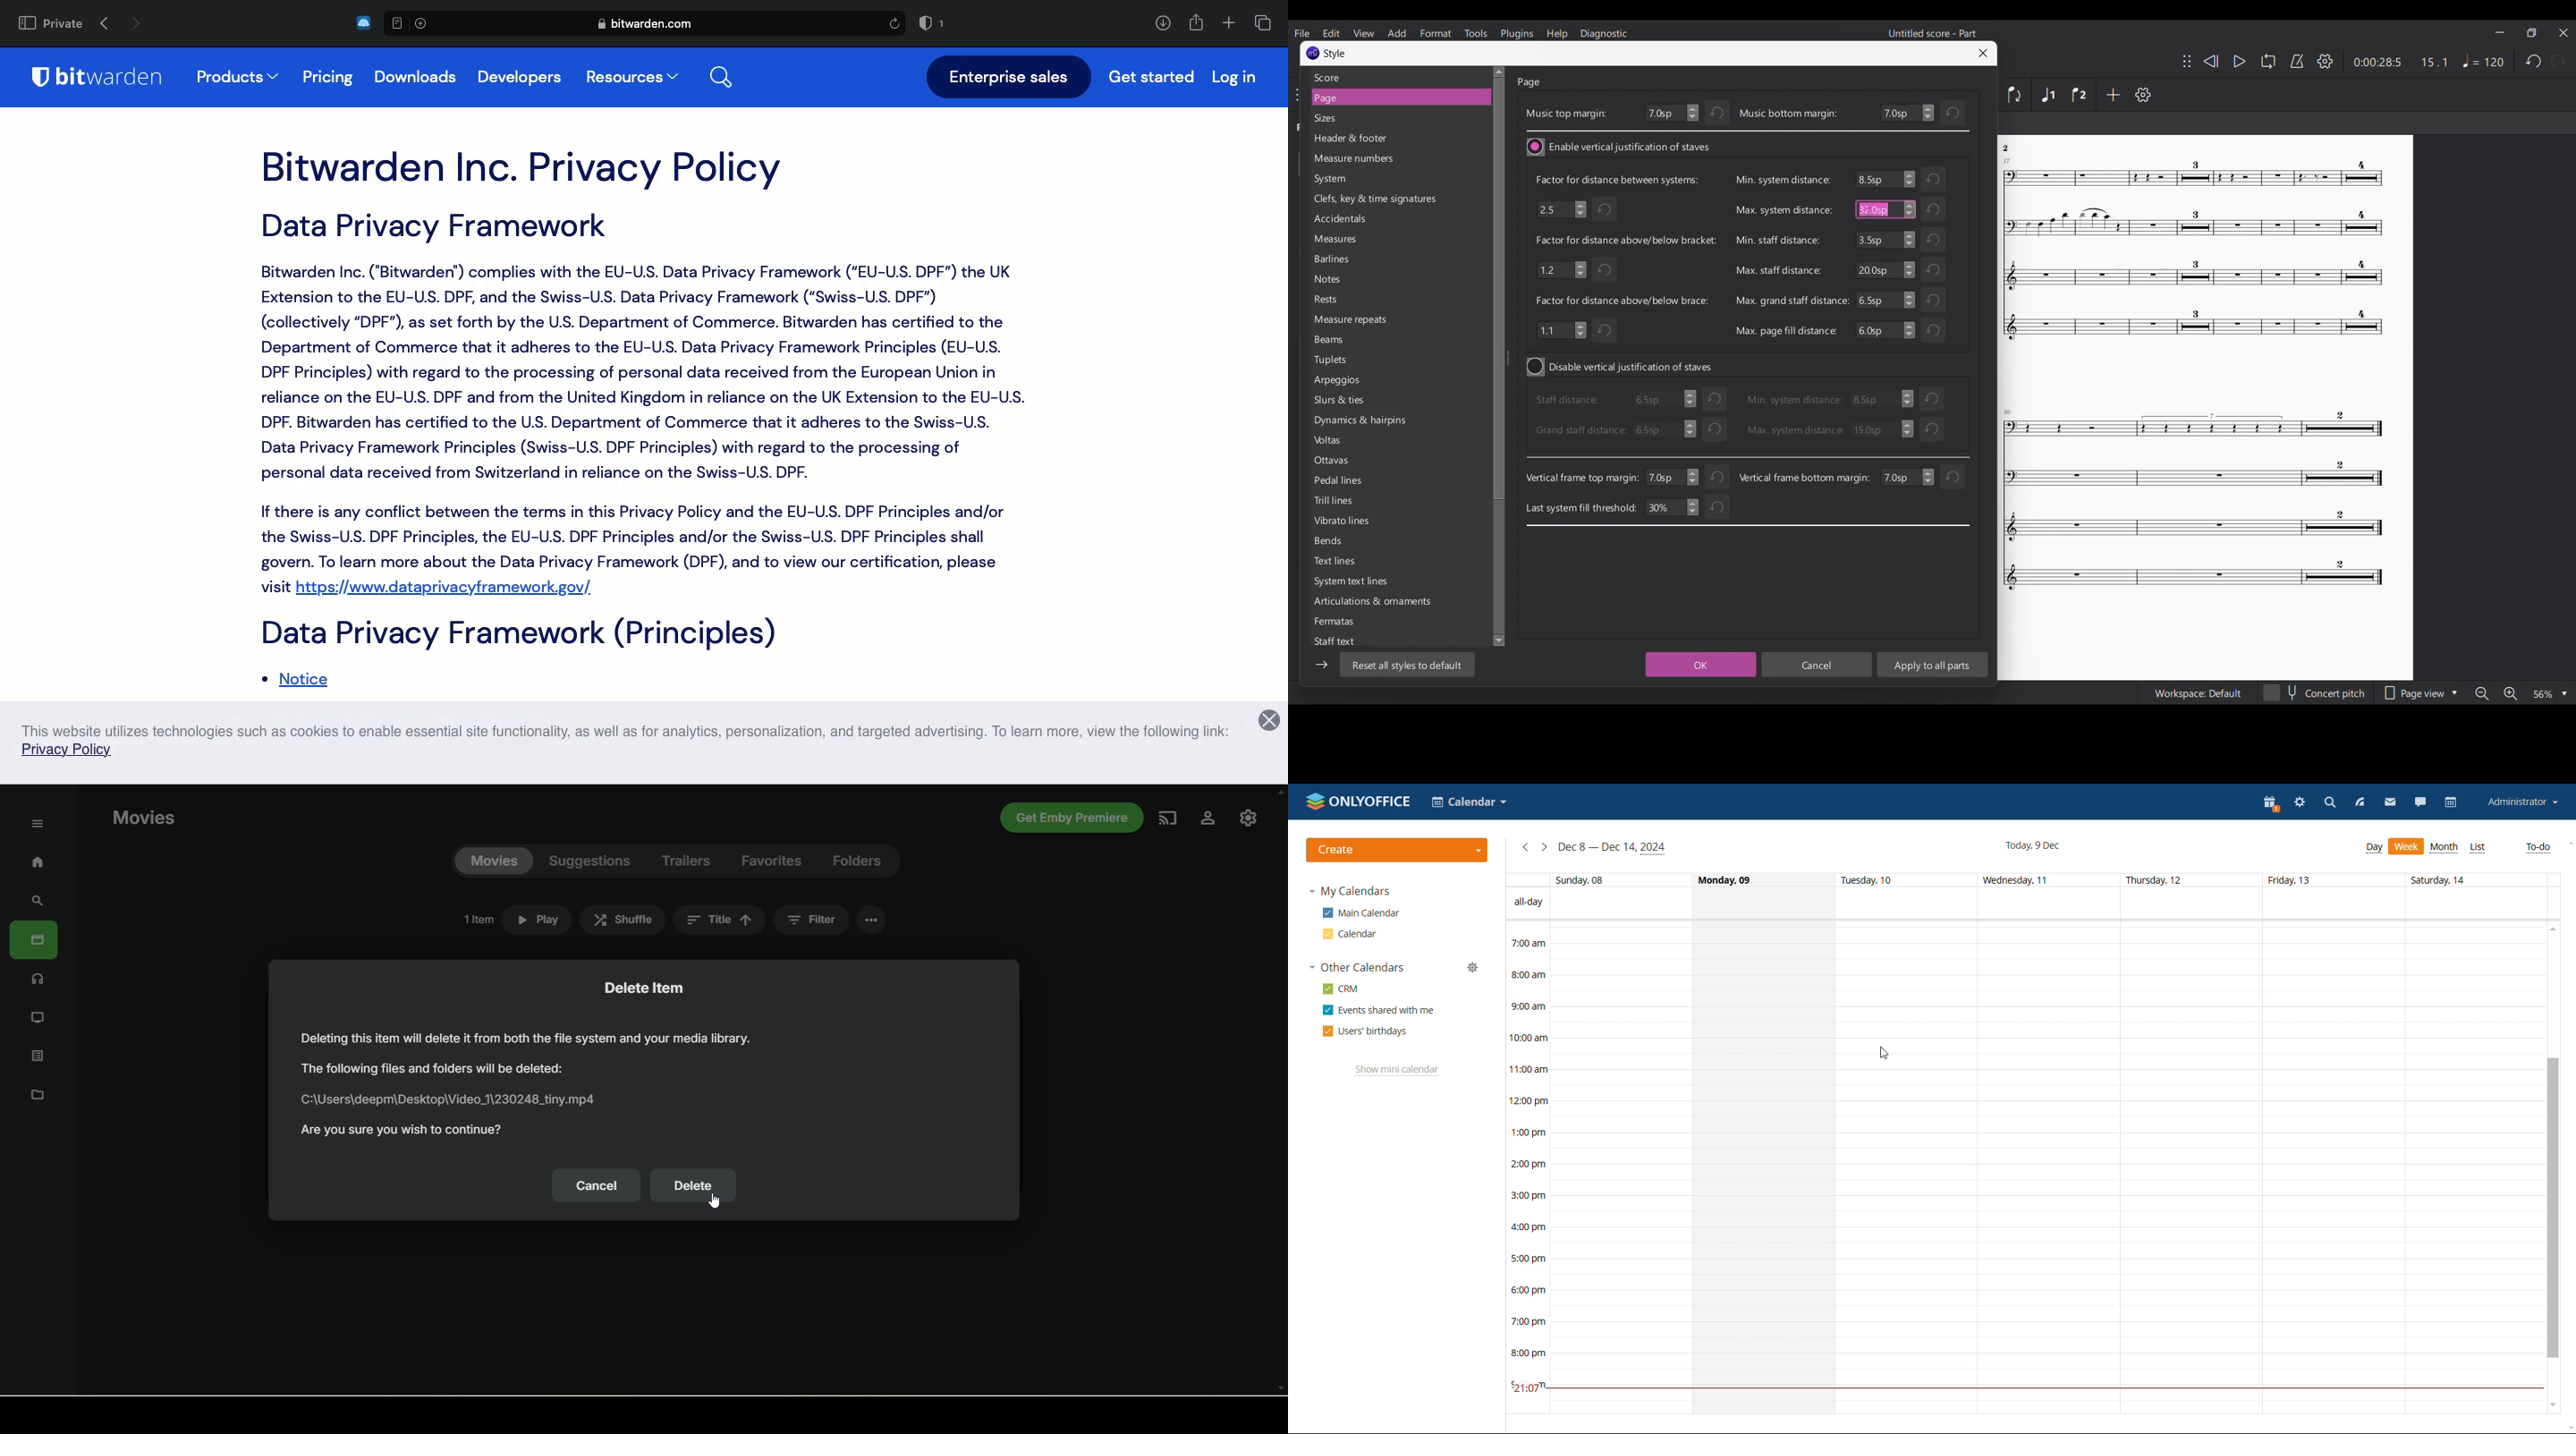  I want to click on File menu, so click(1301, 33).